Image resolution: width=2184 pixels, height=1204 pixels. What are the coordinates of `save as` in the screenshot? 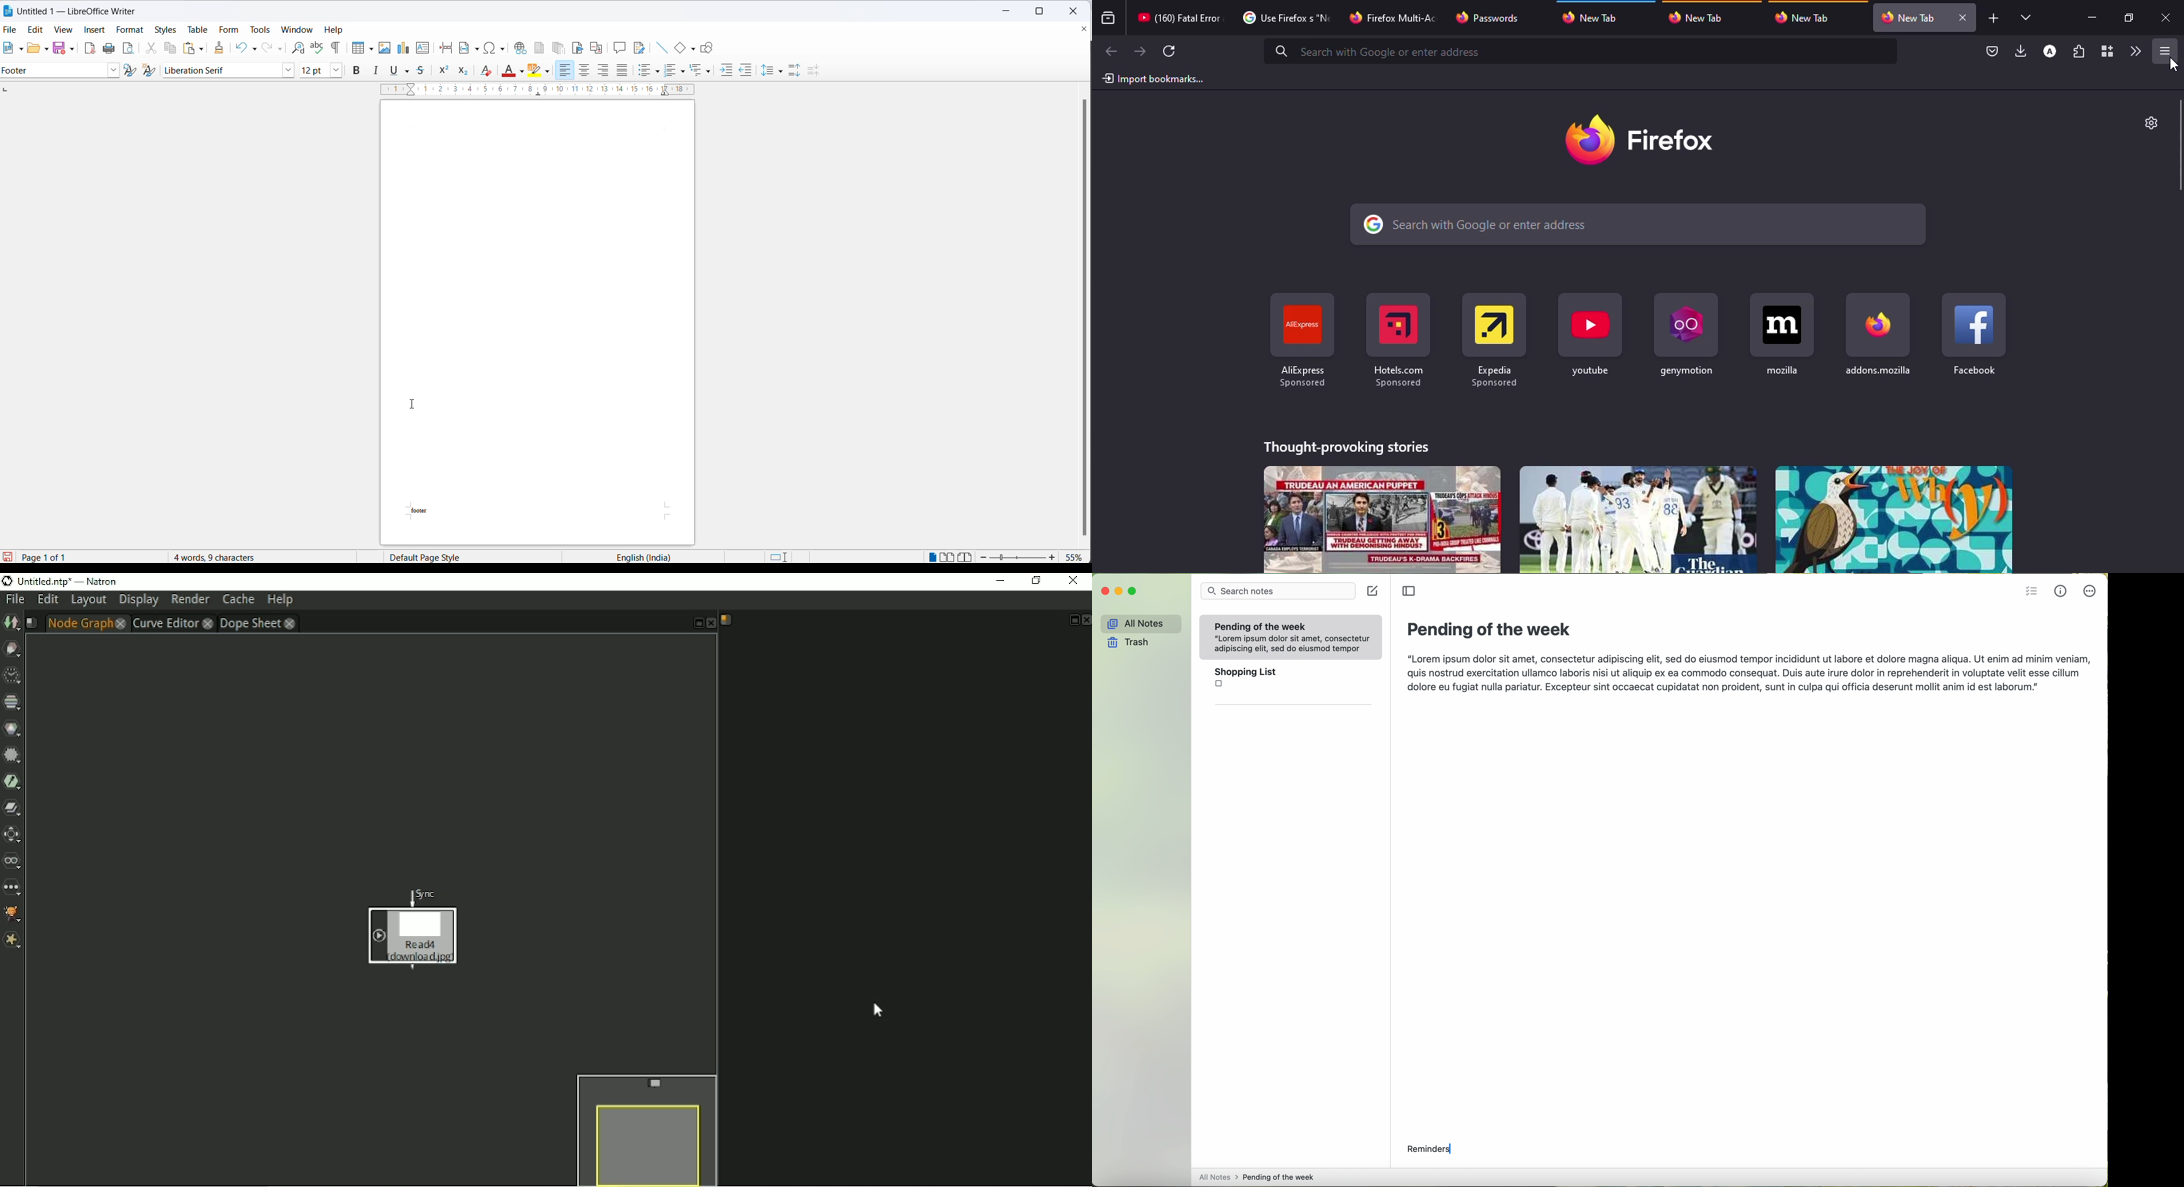 It's located at (72, 49).